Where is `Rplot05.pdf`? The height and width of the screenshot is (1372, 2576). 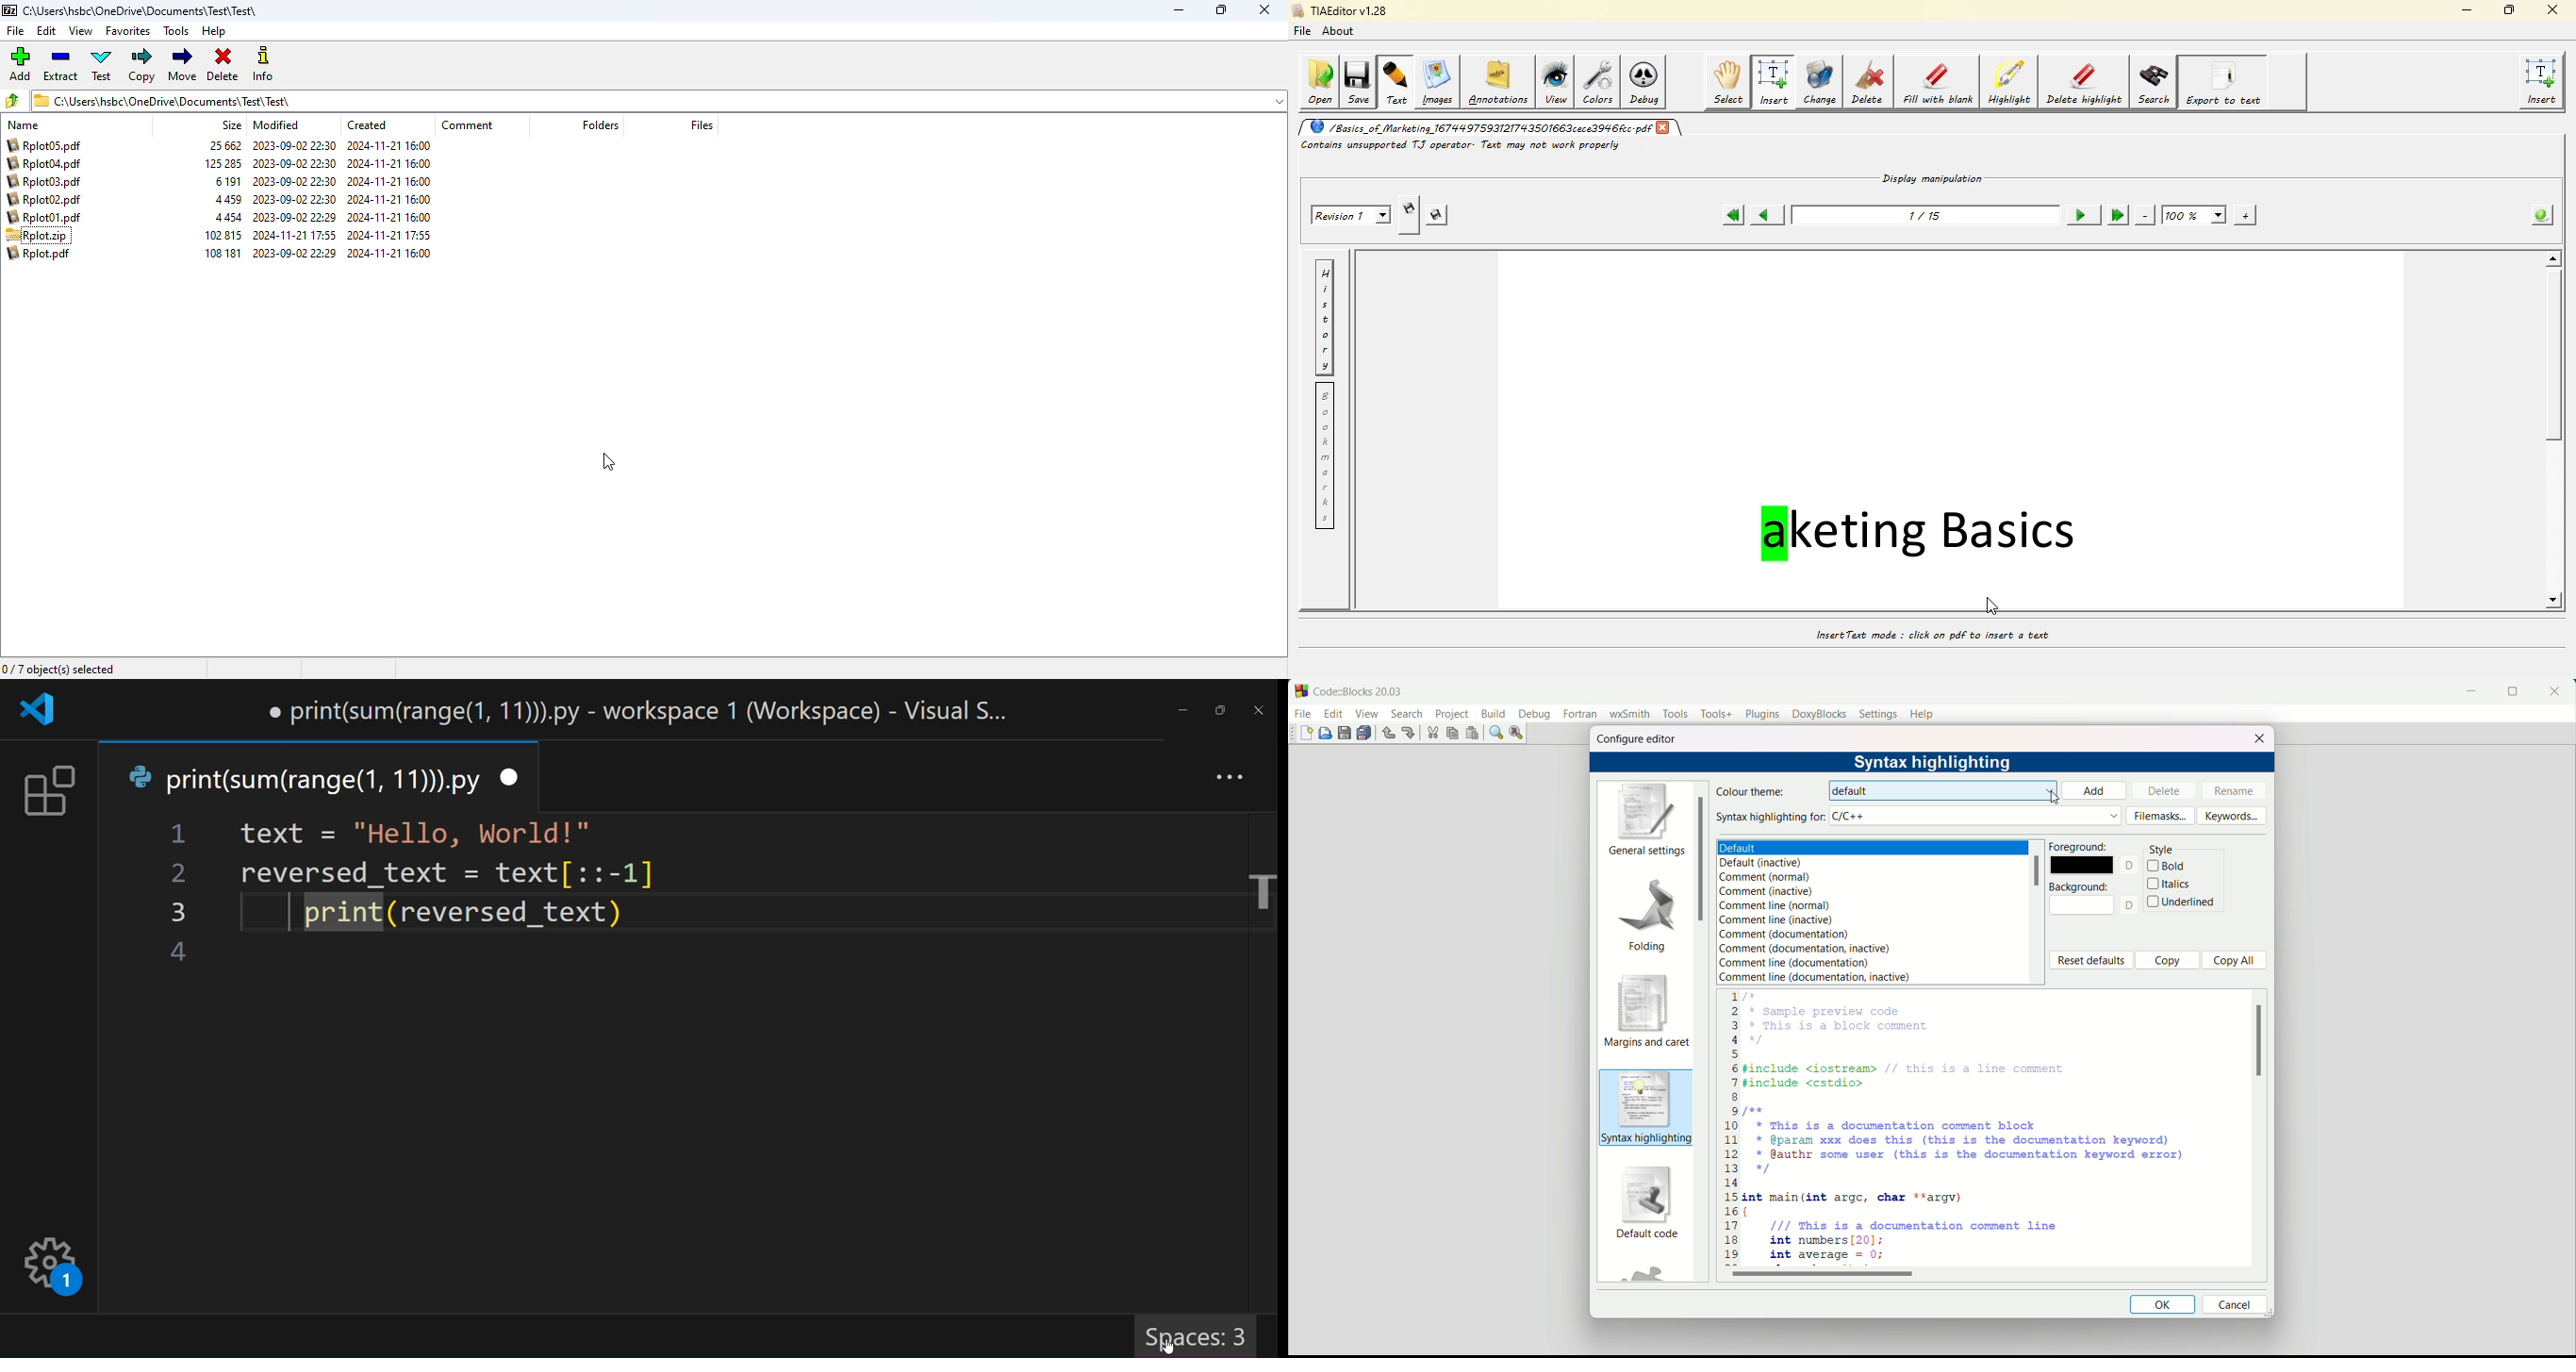
Rplot05.pdf is located at coordinates (44, 144).